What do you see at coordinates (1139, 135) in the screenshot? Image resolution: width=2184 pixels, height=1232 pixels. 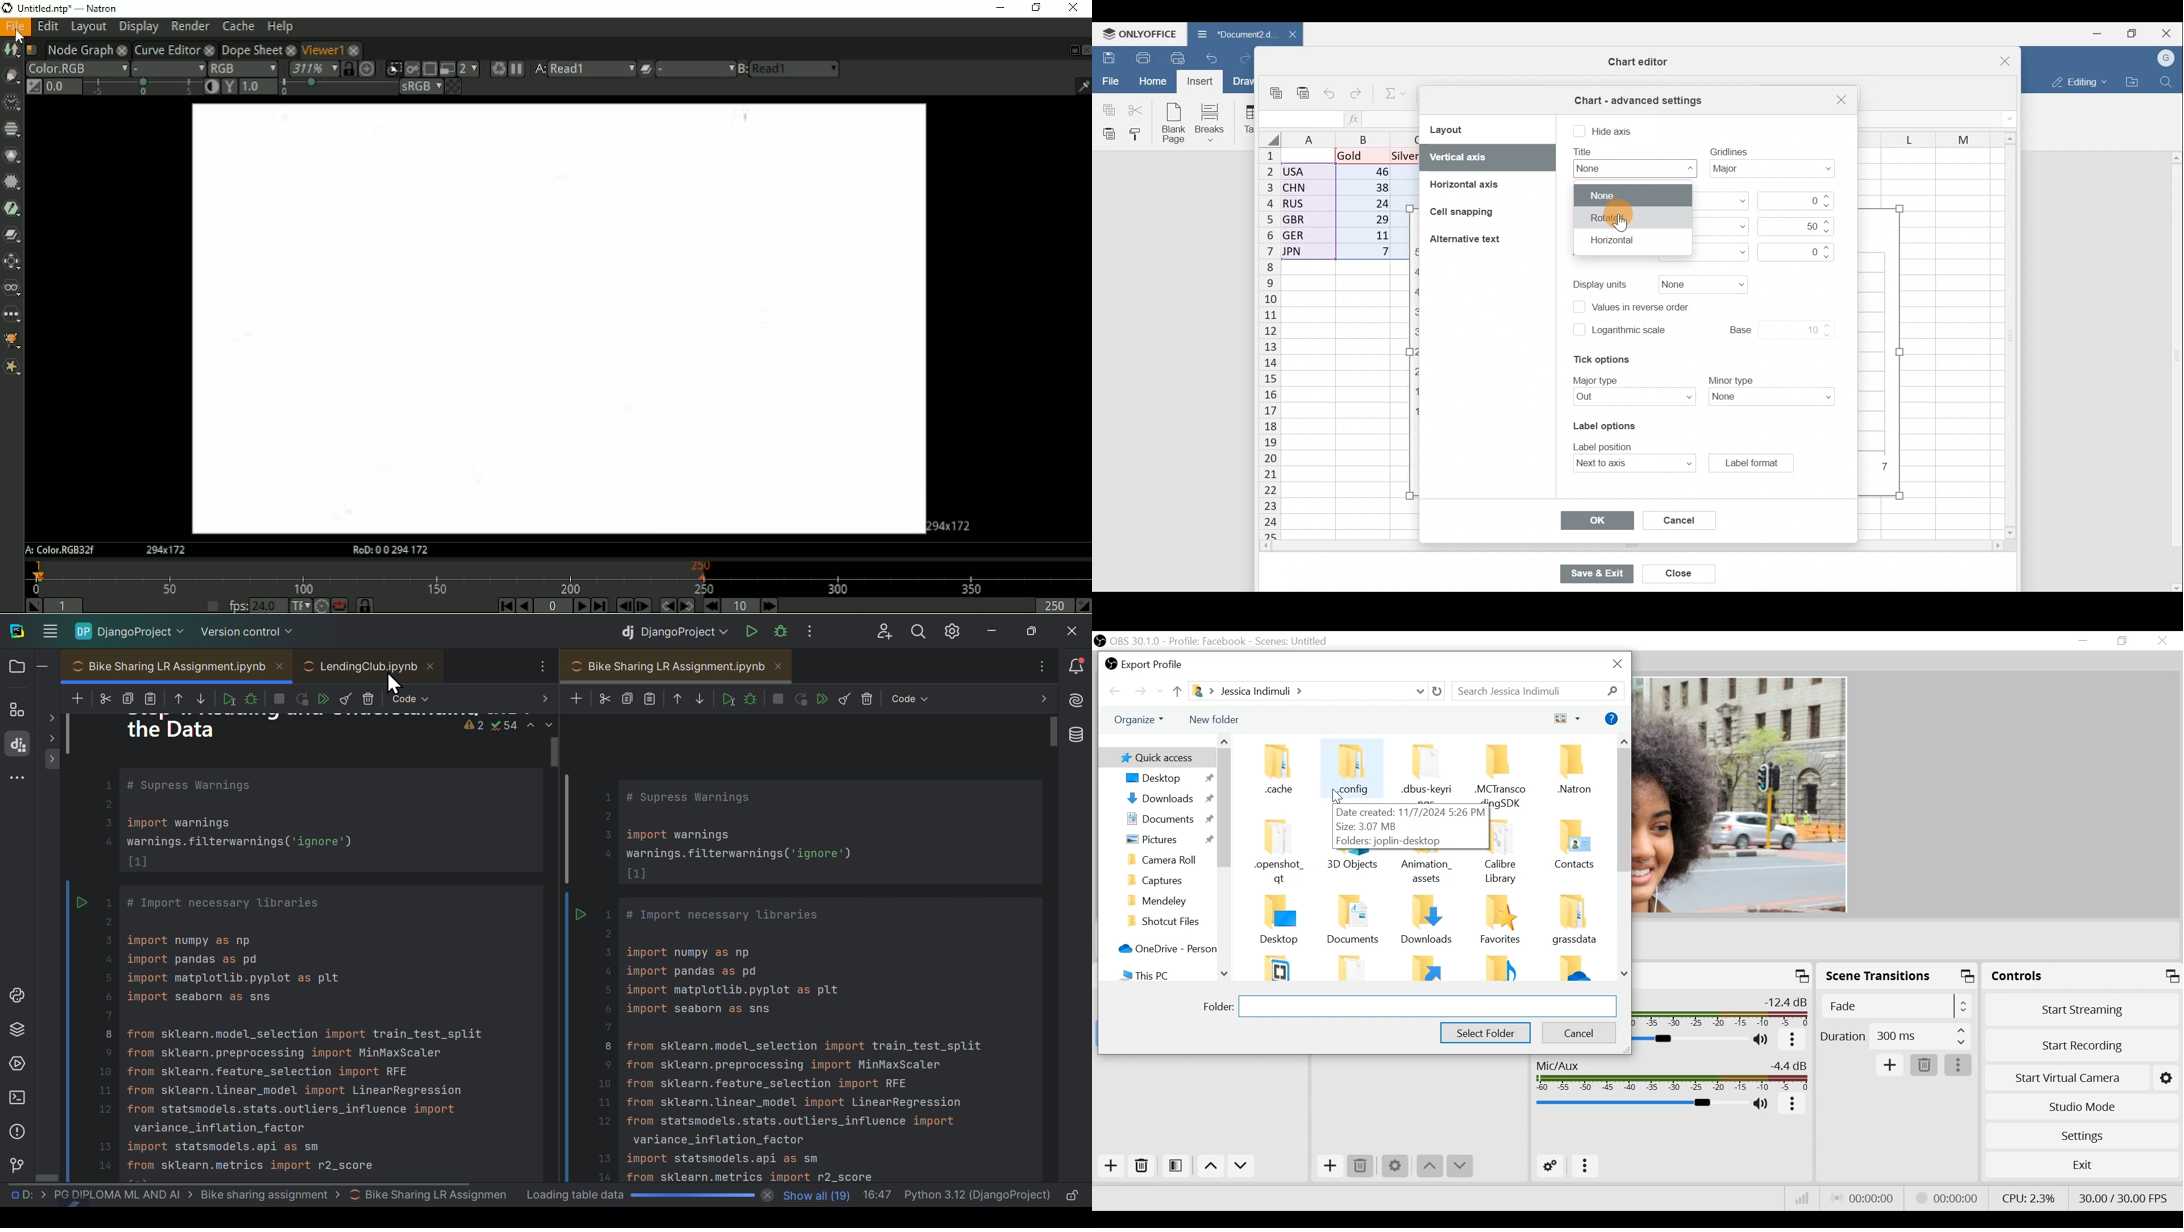 I see `Copy style` at bounding box center [1139, 135].